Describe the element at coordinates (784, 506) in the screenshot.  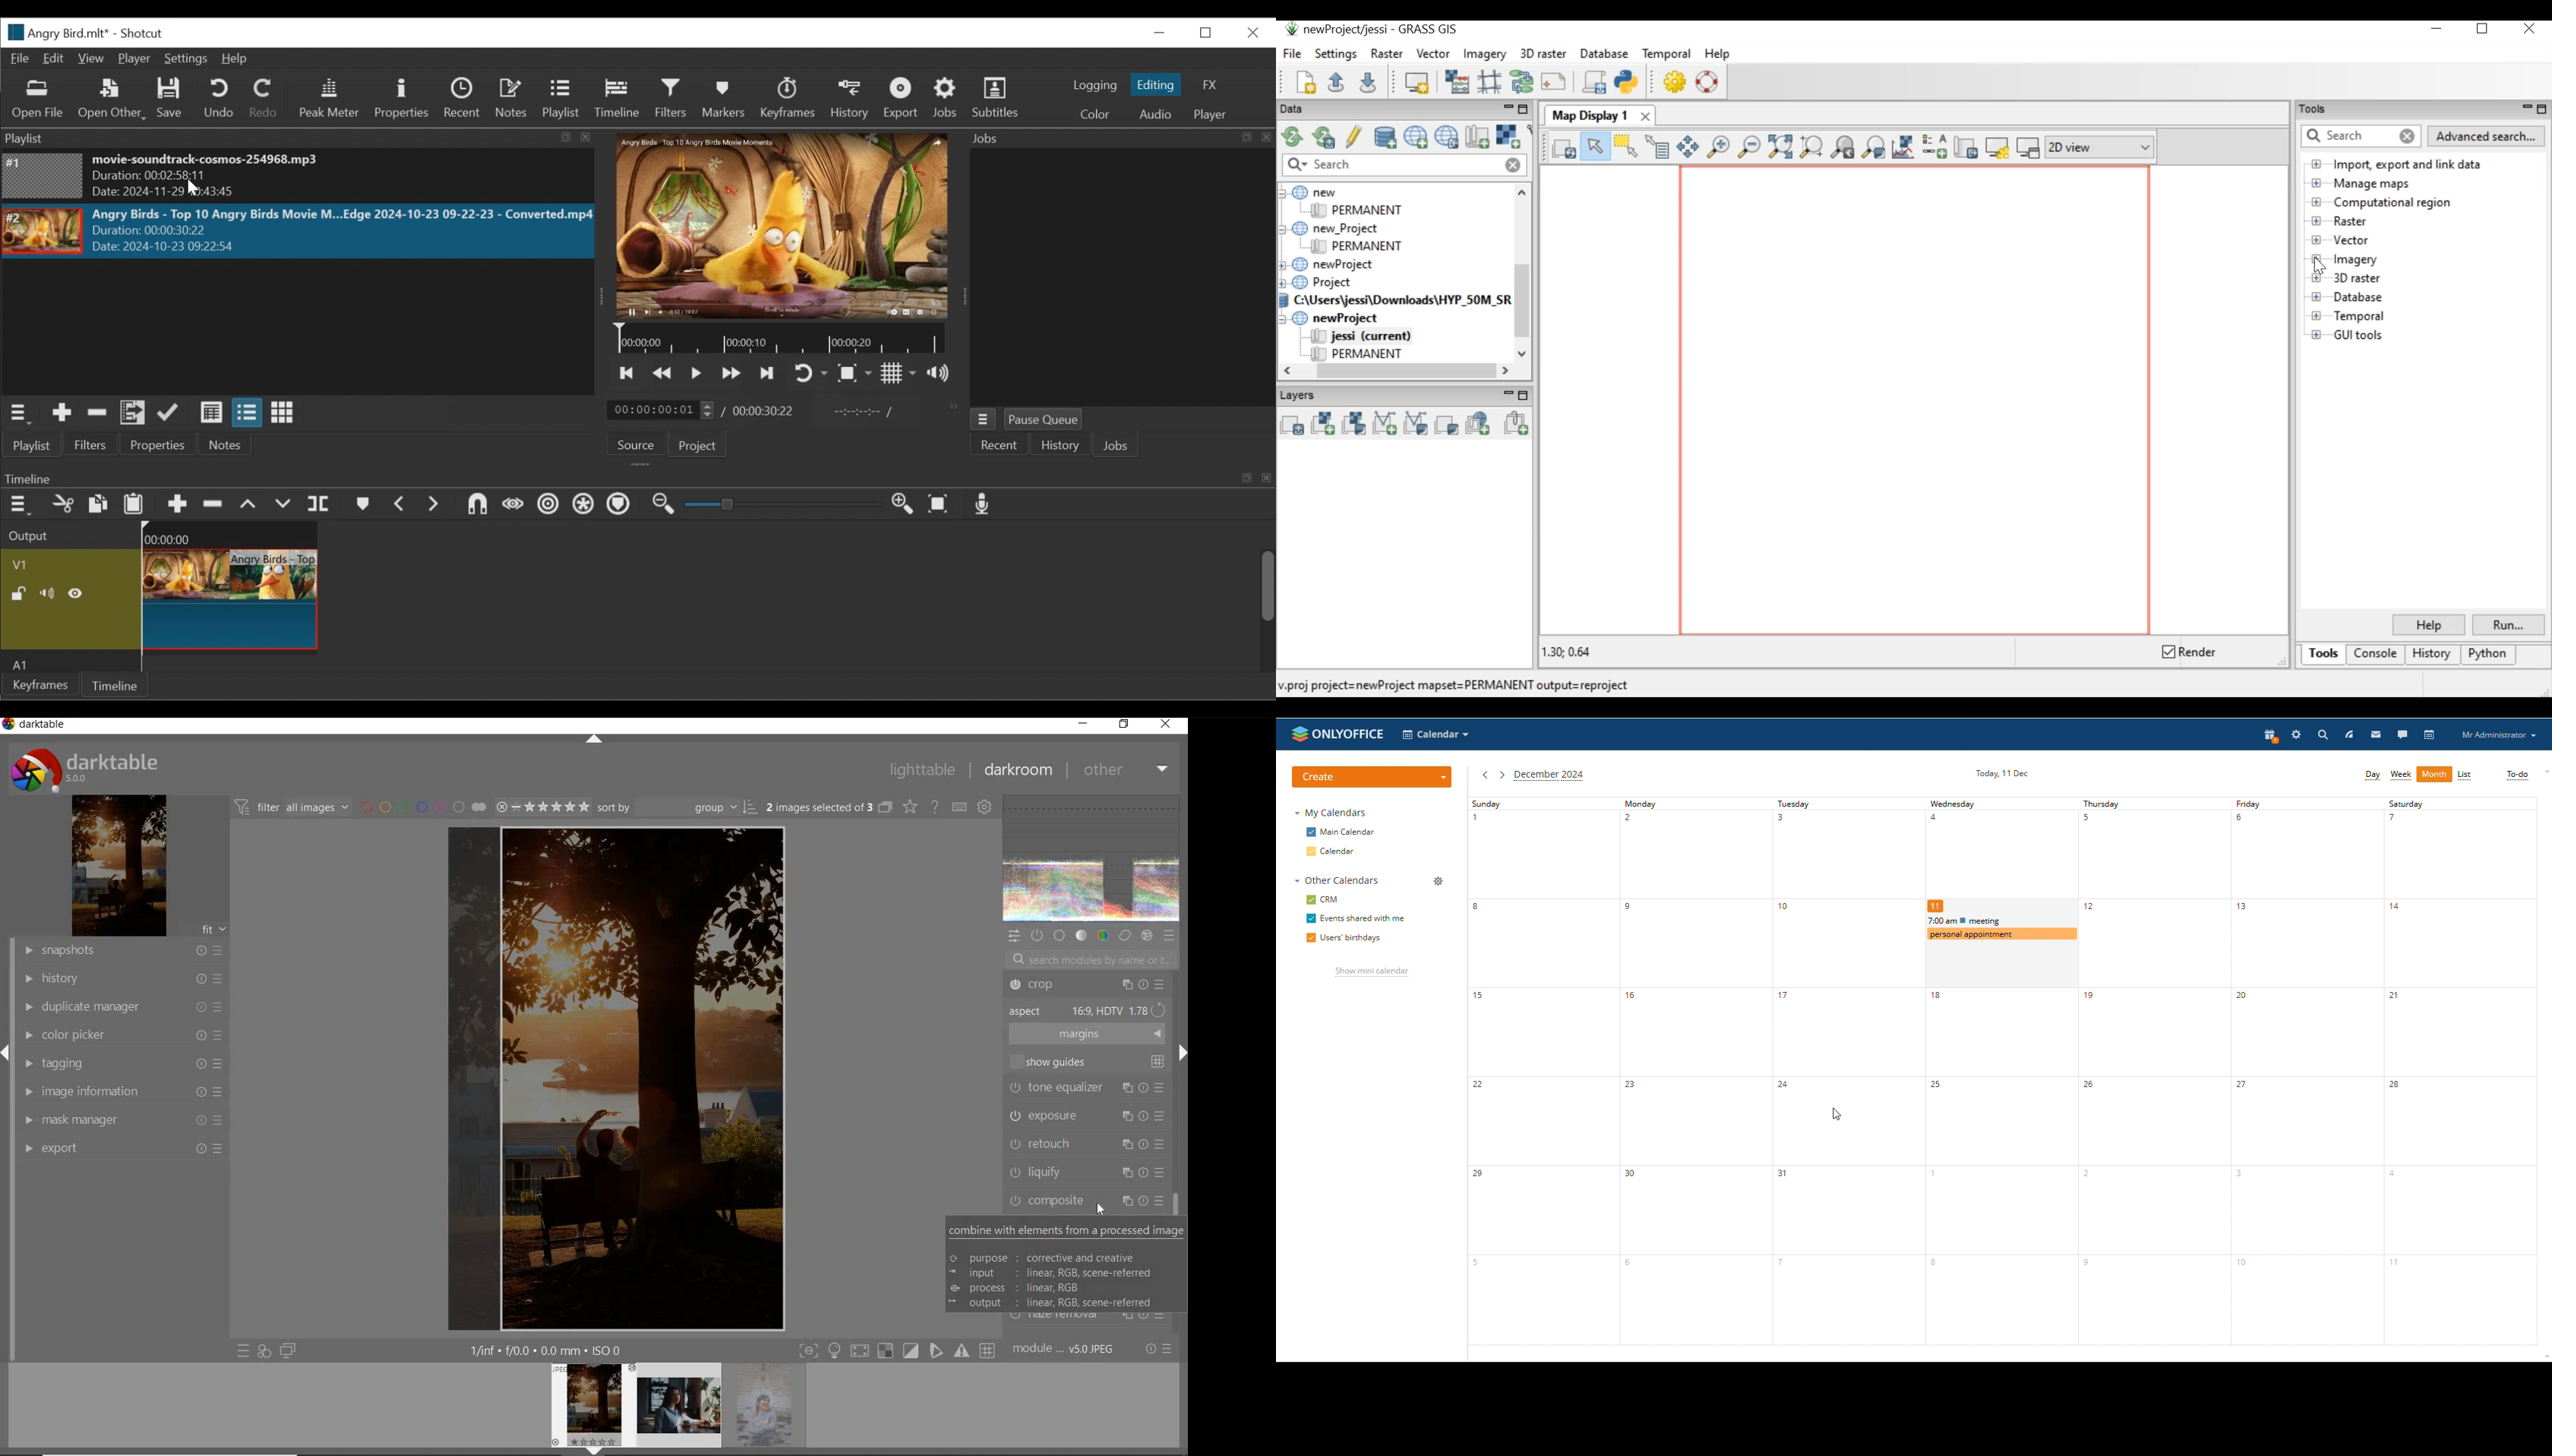
I see `Slider` at that location.